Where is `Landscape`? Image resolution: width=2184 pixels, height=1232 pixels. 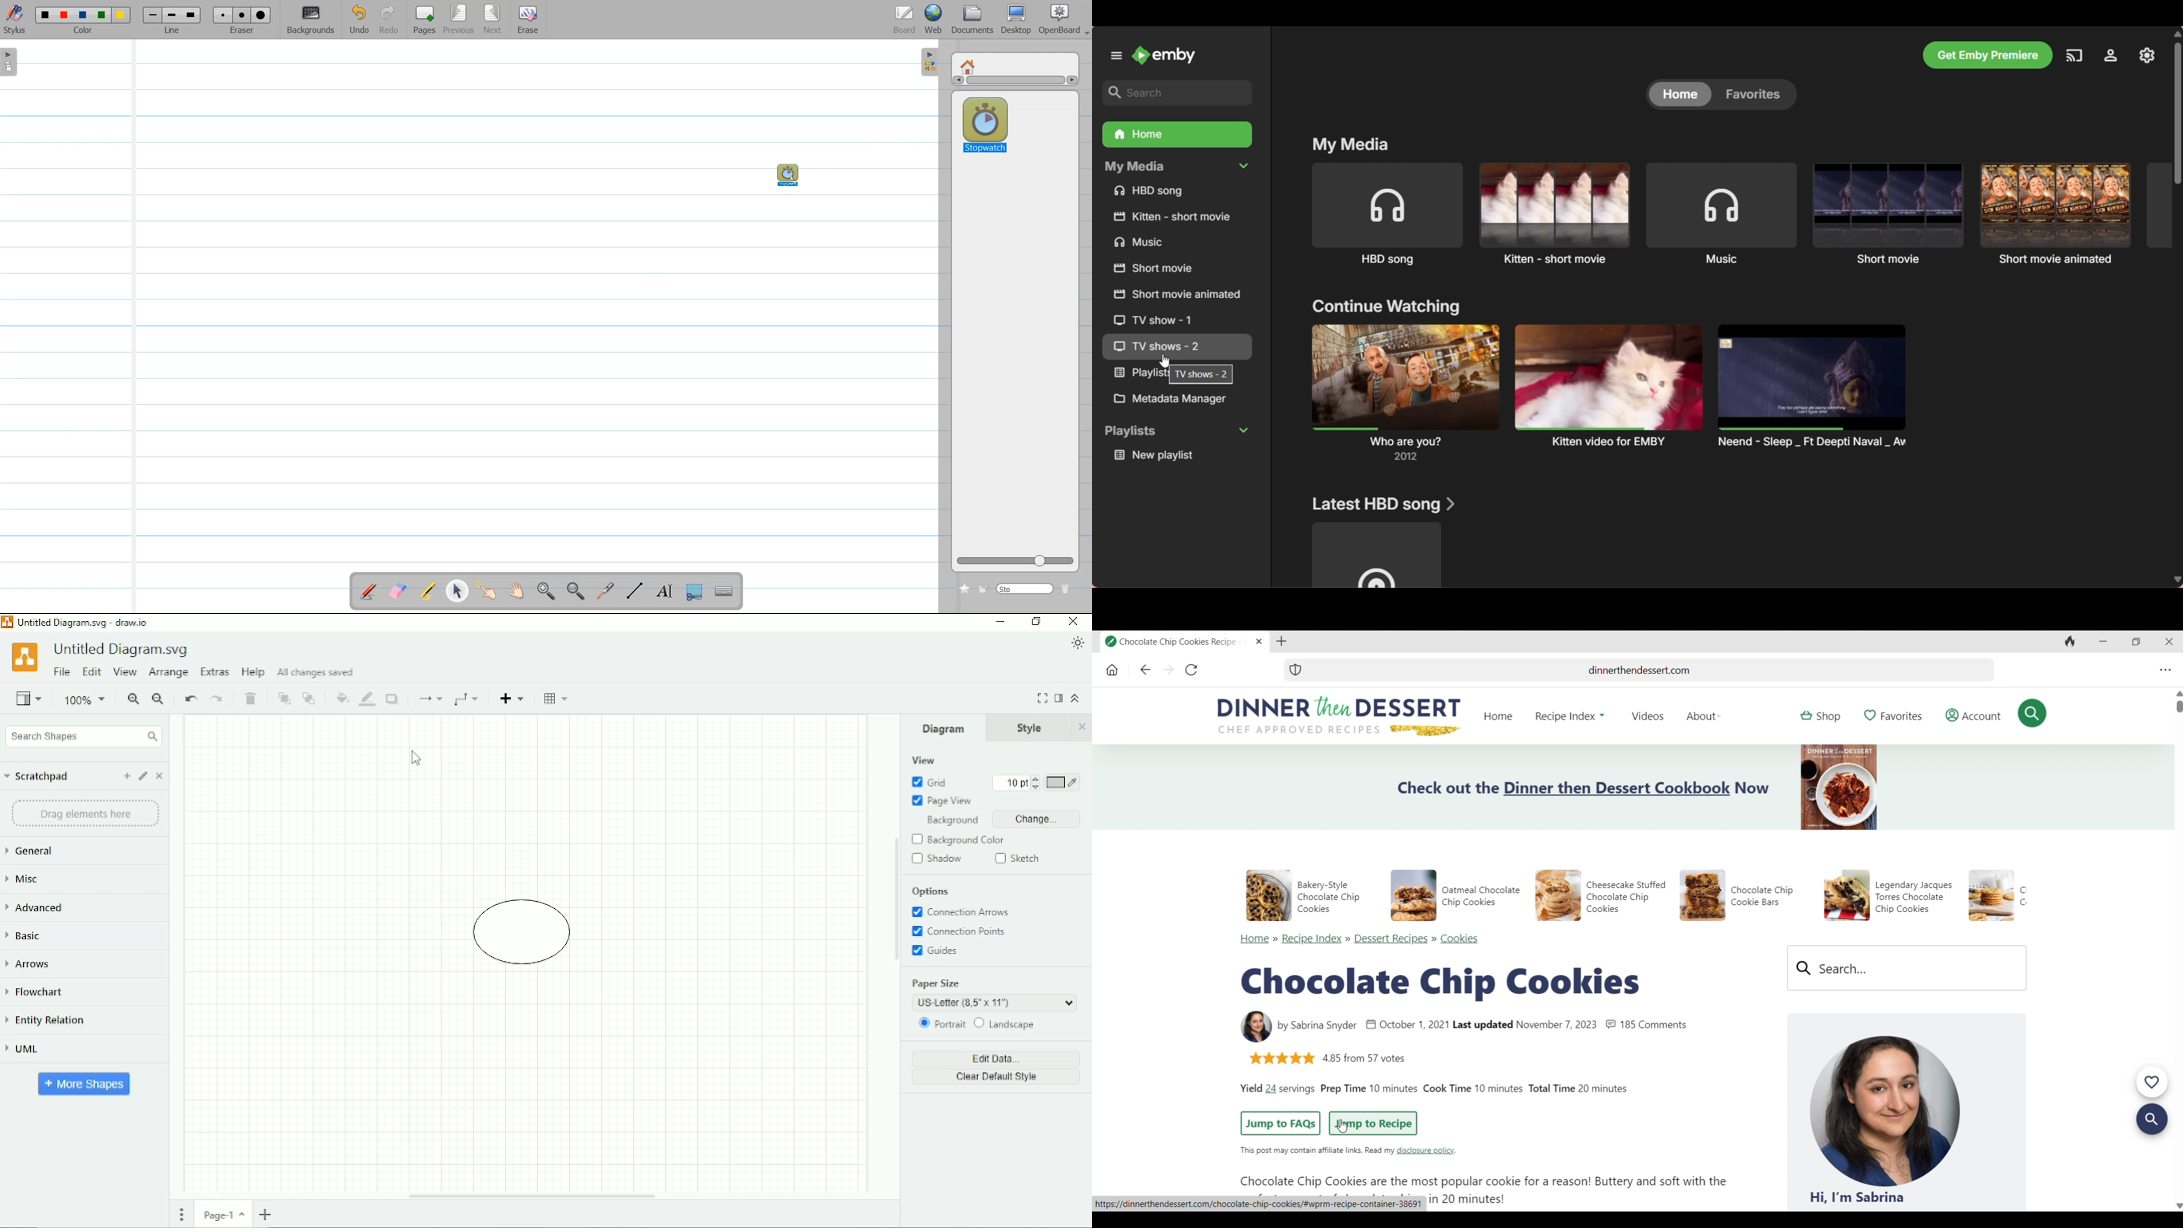 Landscape is located at coordinates (1004, 1023).